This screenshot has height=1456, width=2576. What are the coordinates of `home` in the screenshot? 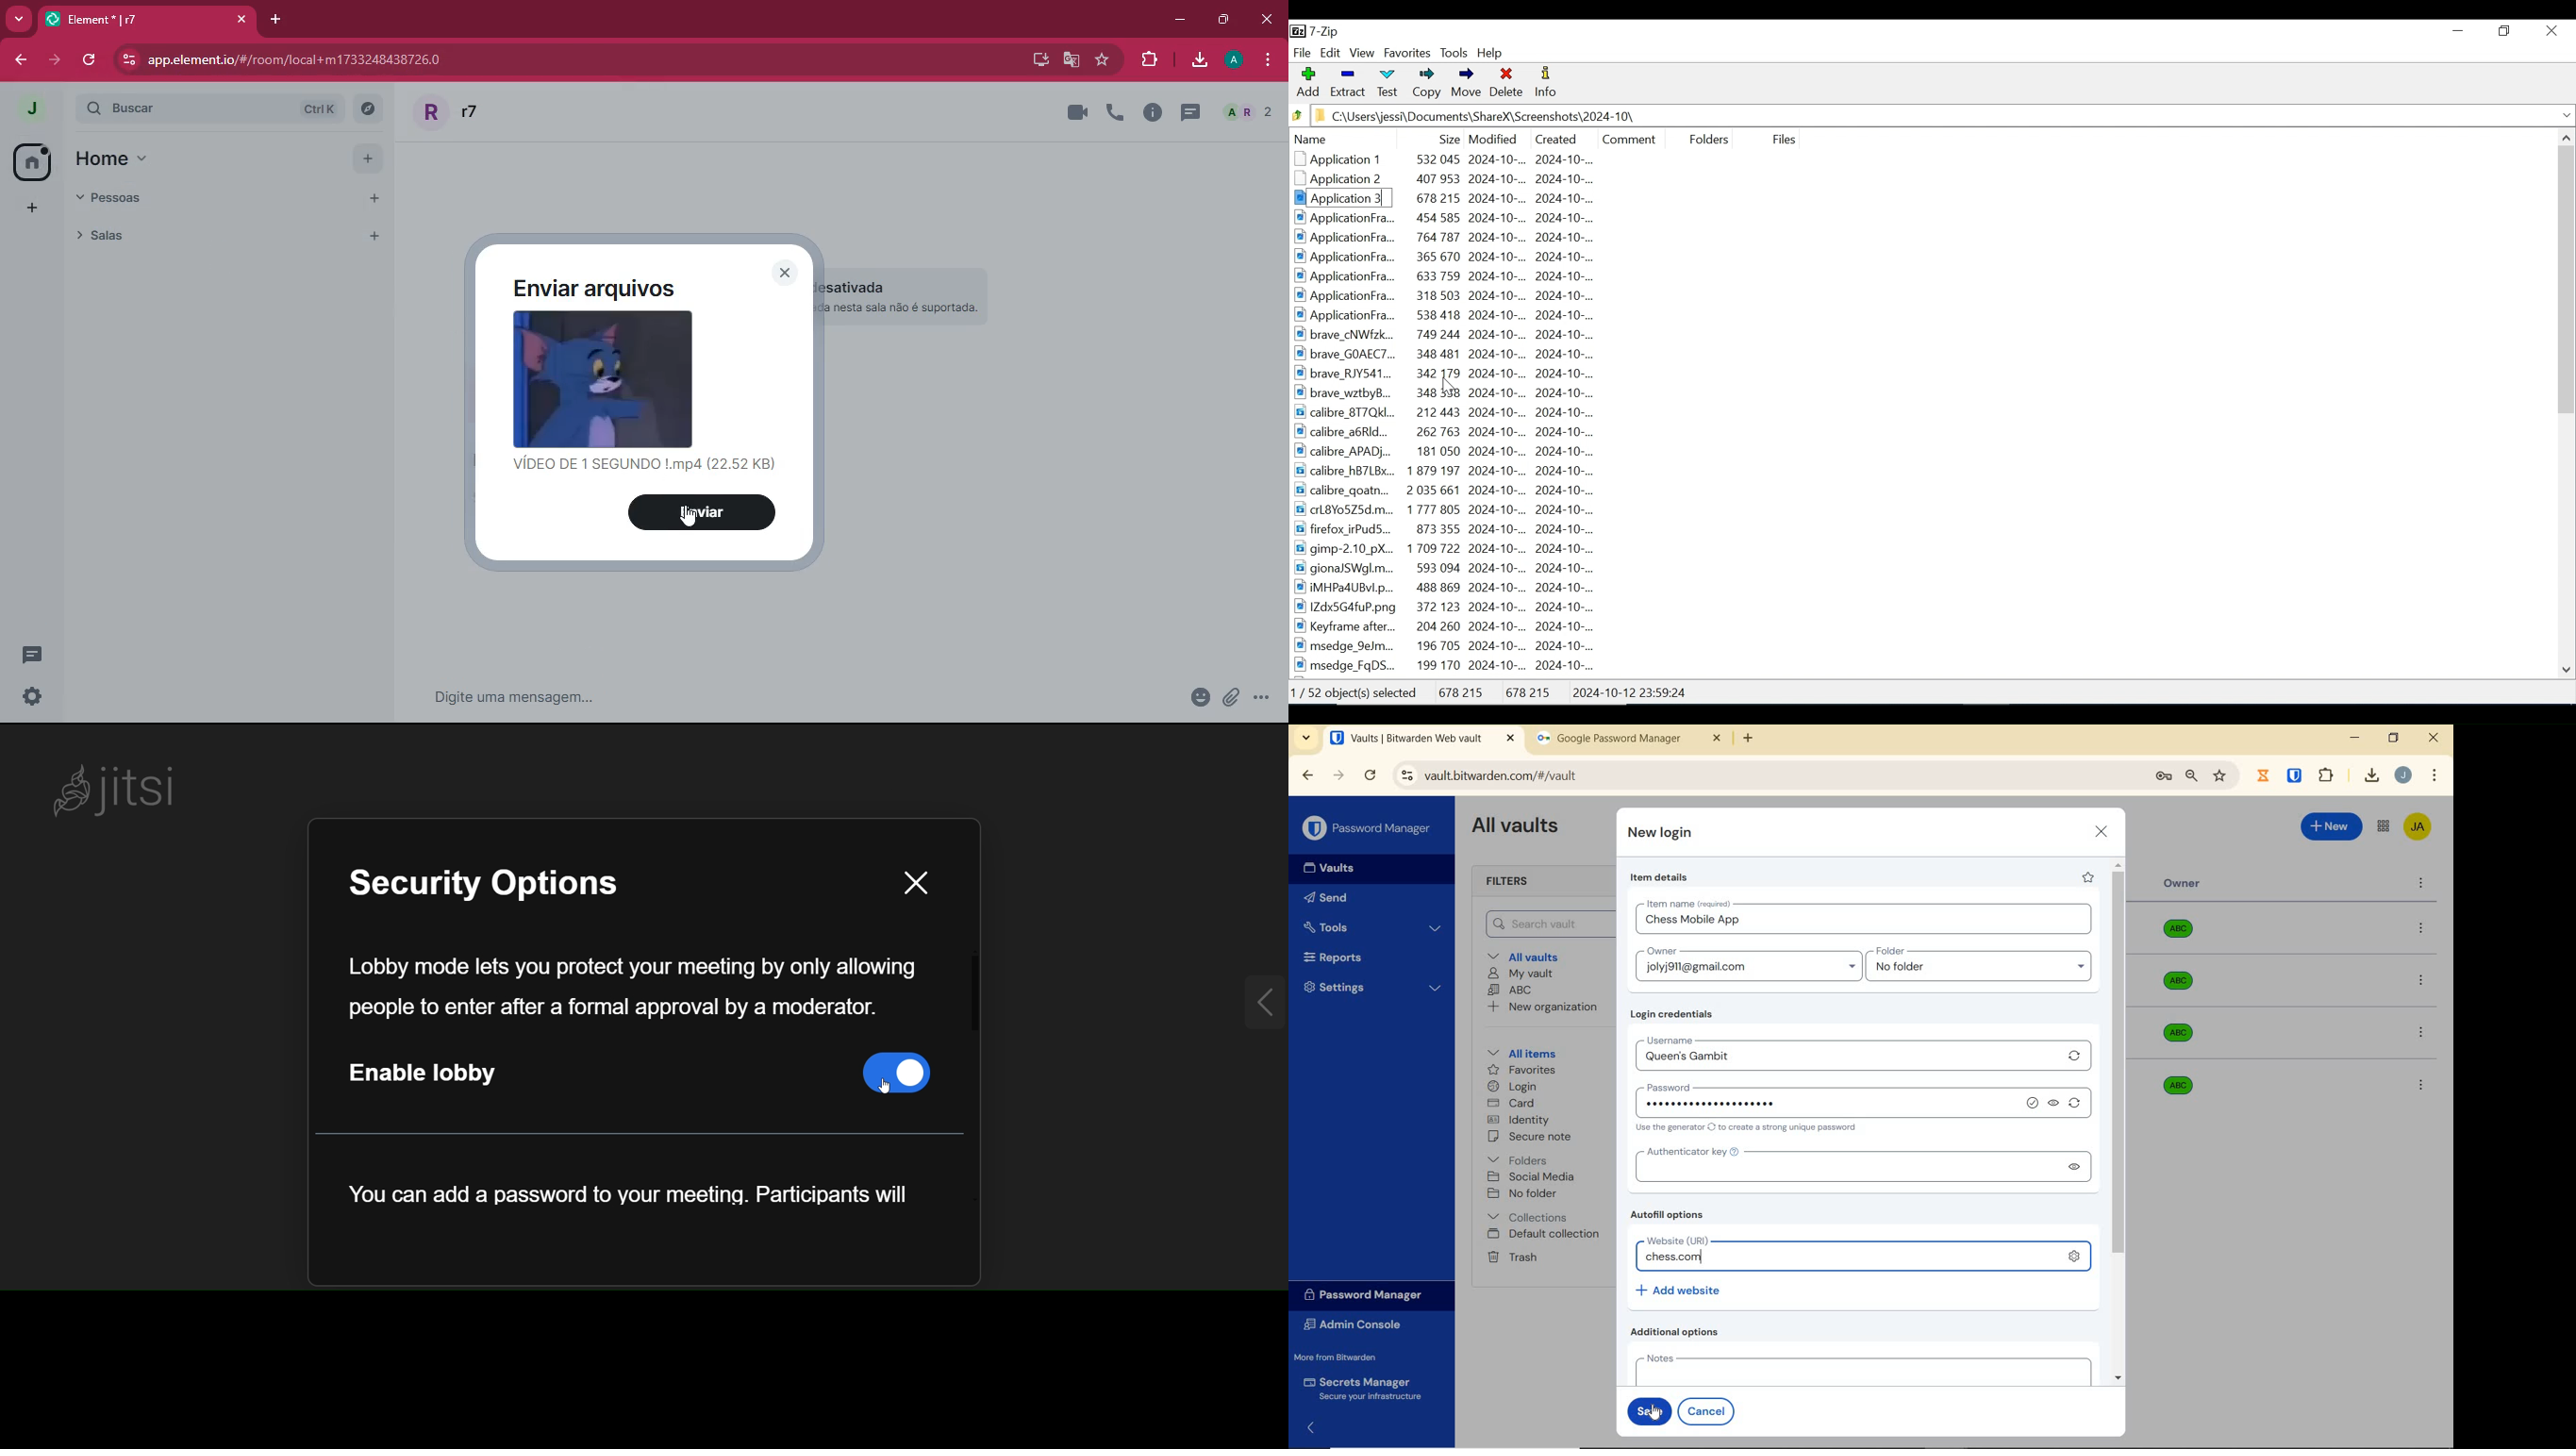 It's located at (131, 158).